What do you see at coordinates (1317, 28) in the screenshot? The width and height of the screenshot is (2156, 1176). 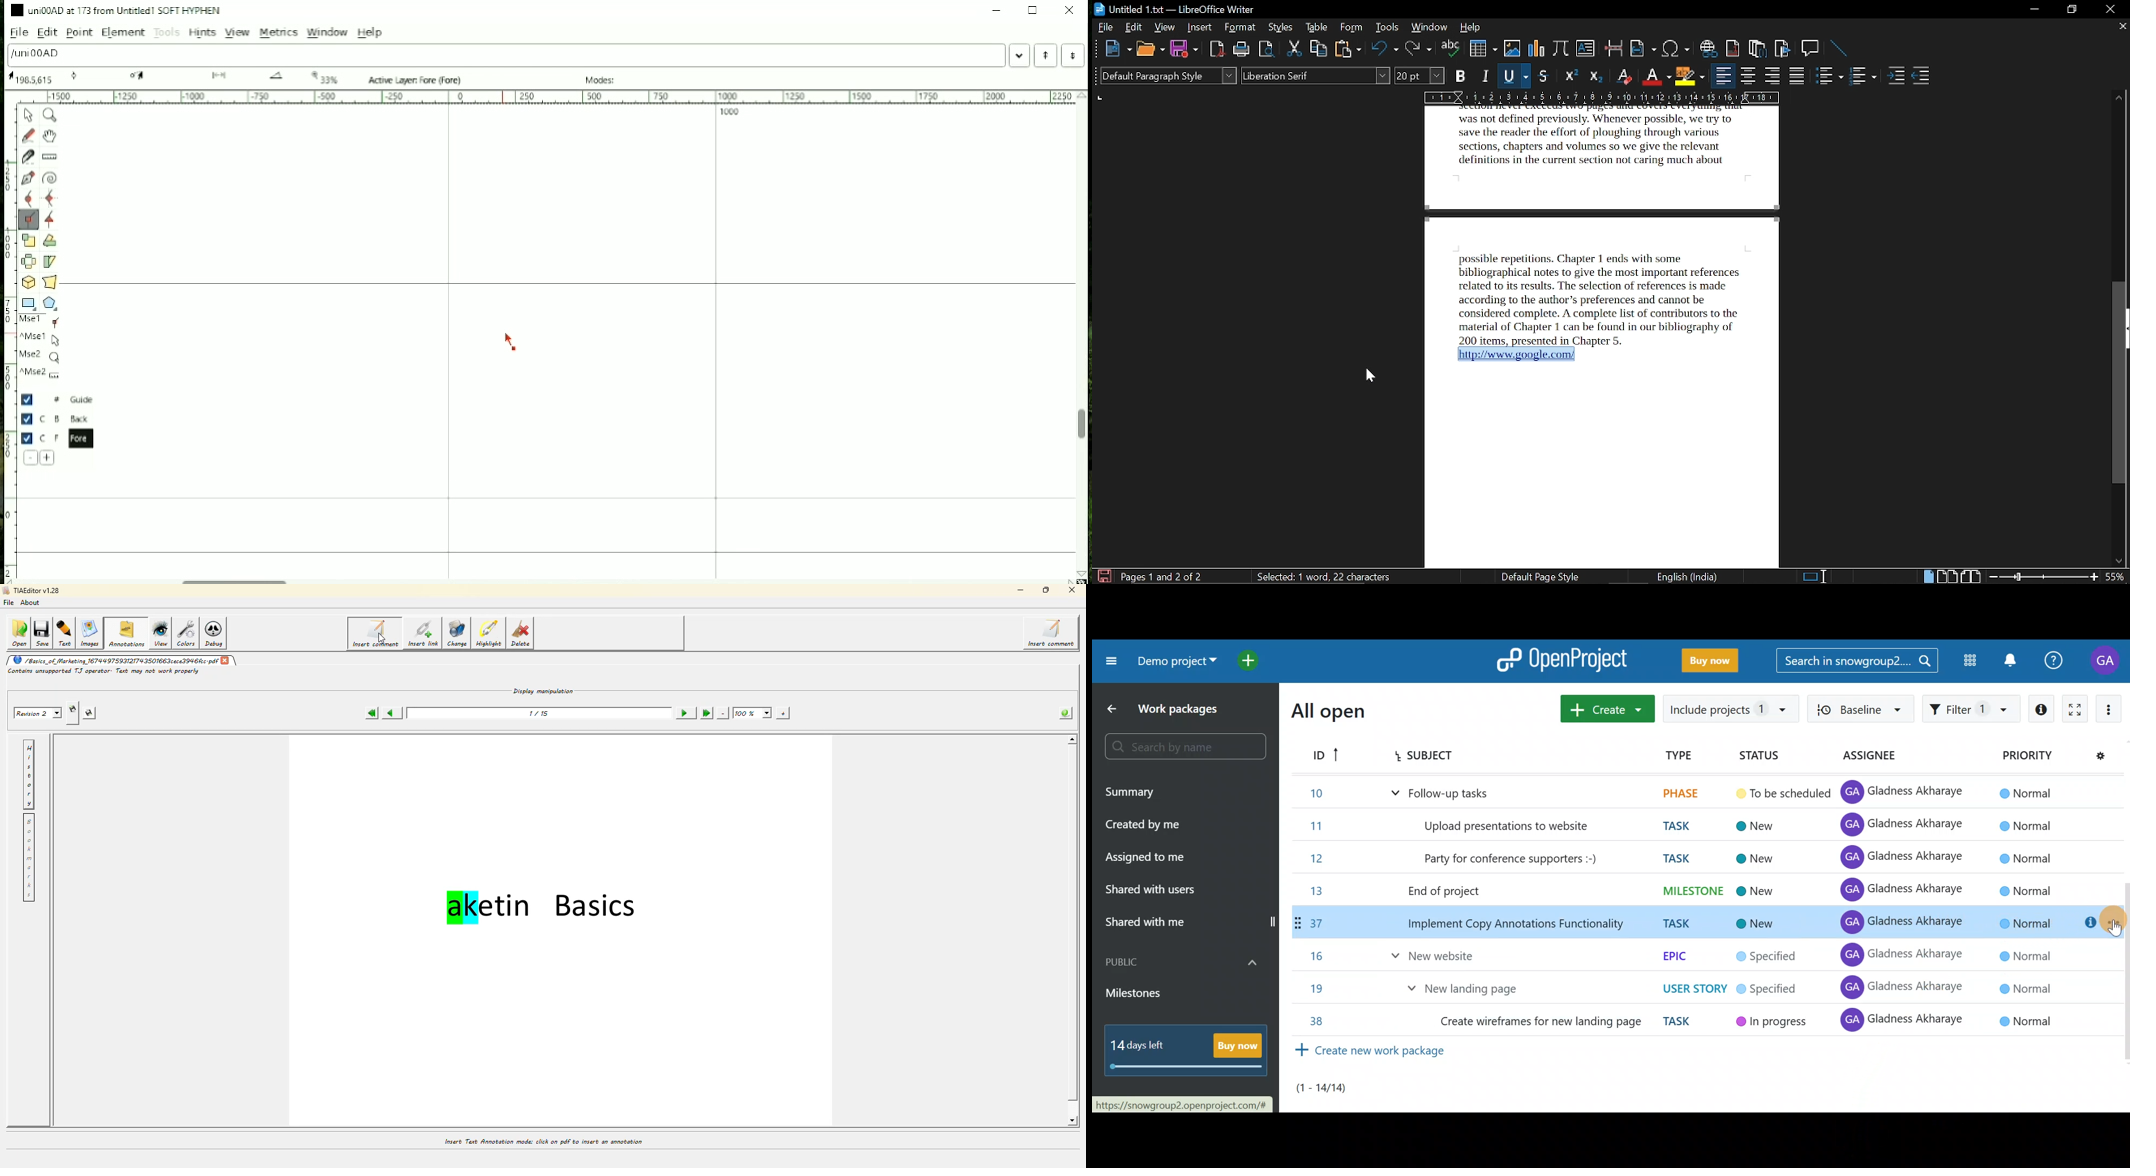 I see `table` at bounding box center [1317, 28].